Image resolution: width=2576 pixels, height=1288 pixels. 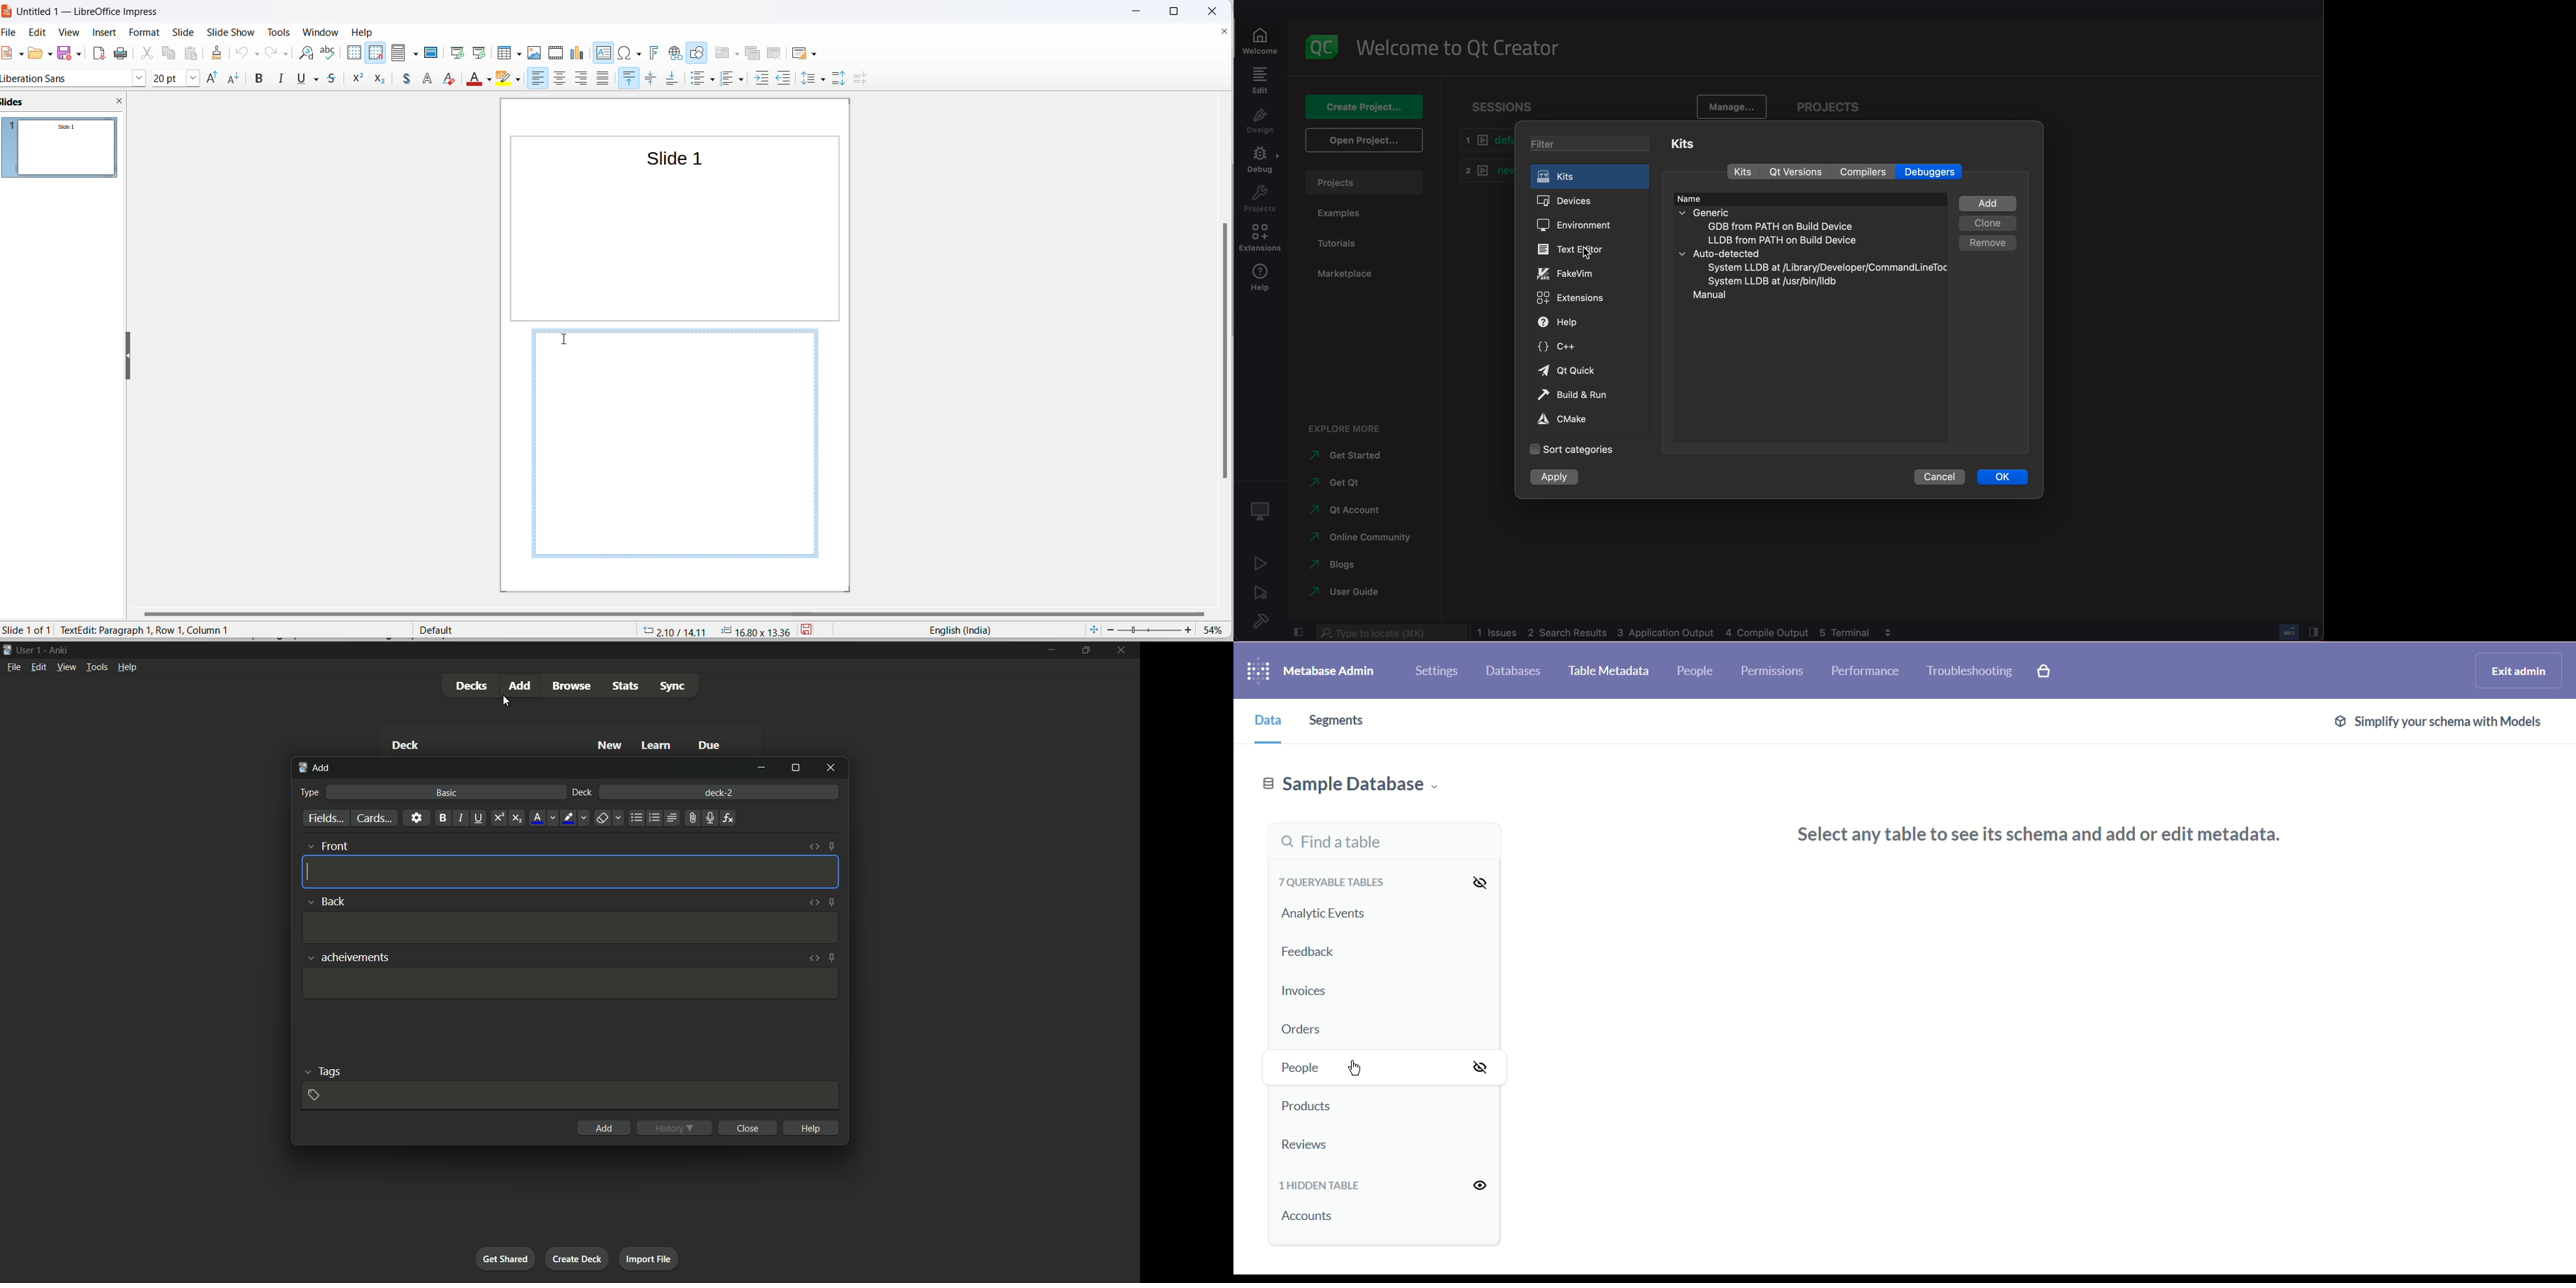 What do you see at coordinates (684, 616) in the screenshot?
I see `horizontal scrollbar` at bounding box center [684, 616].